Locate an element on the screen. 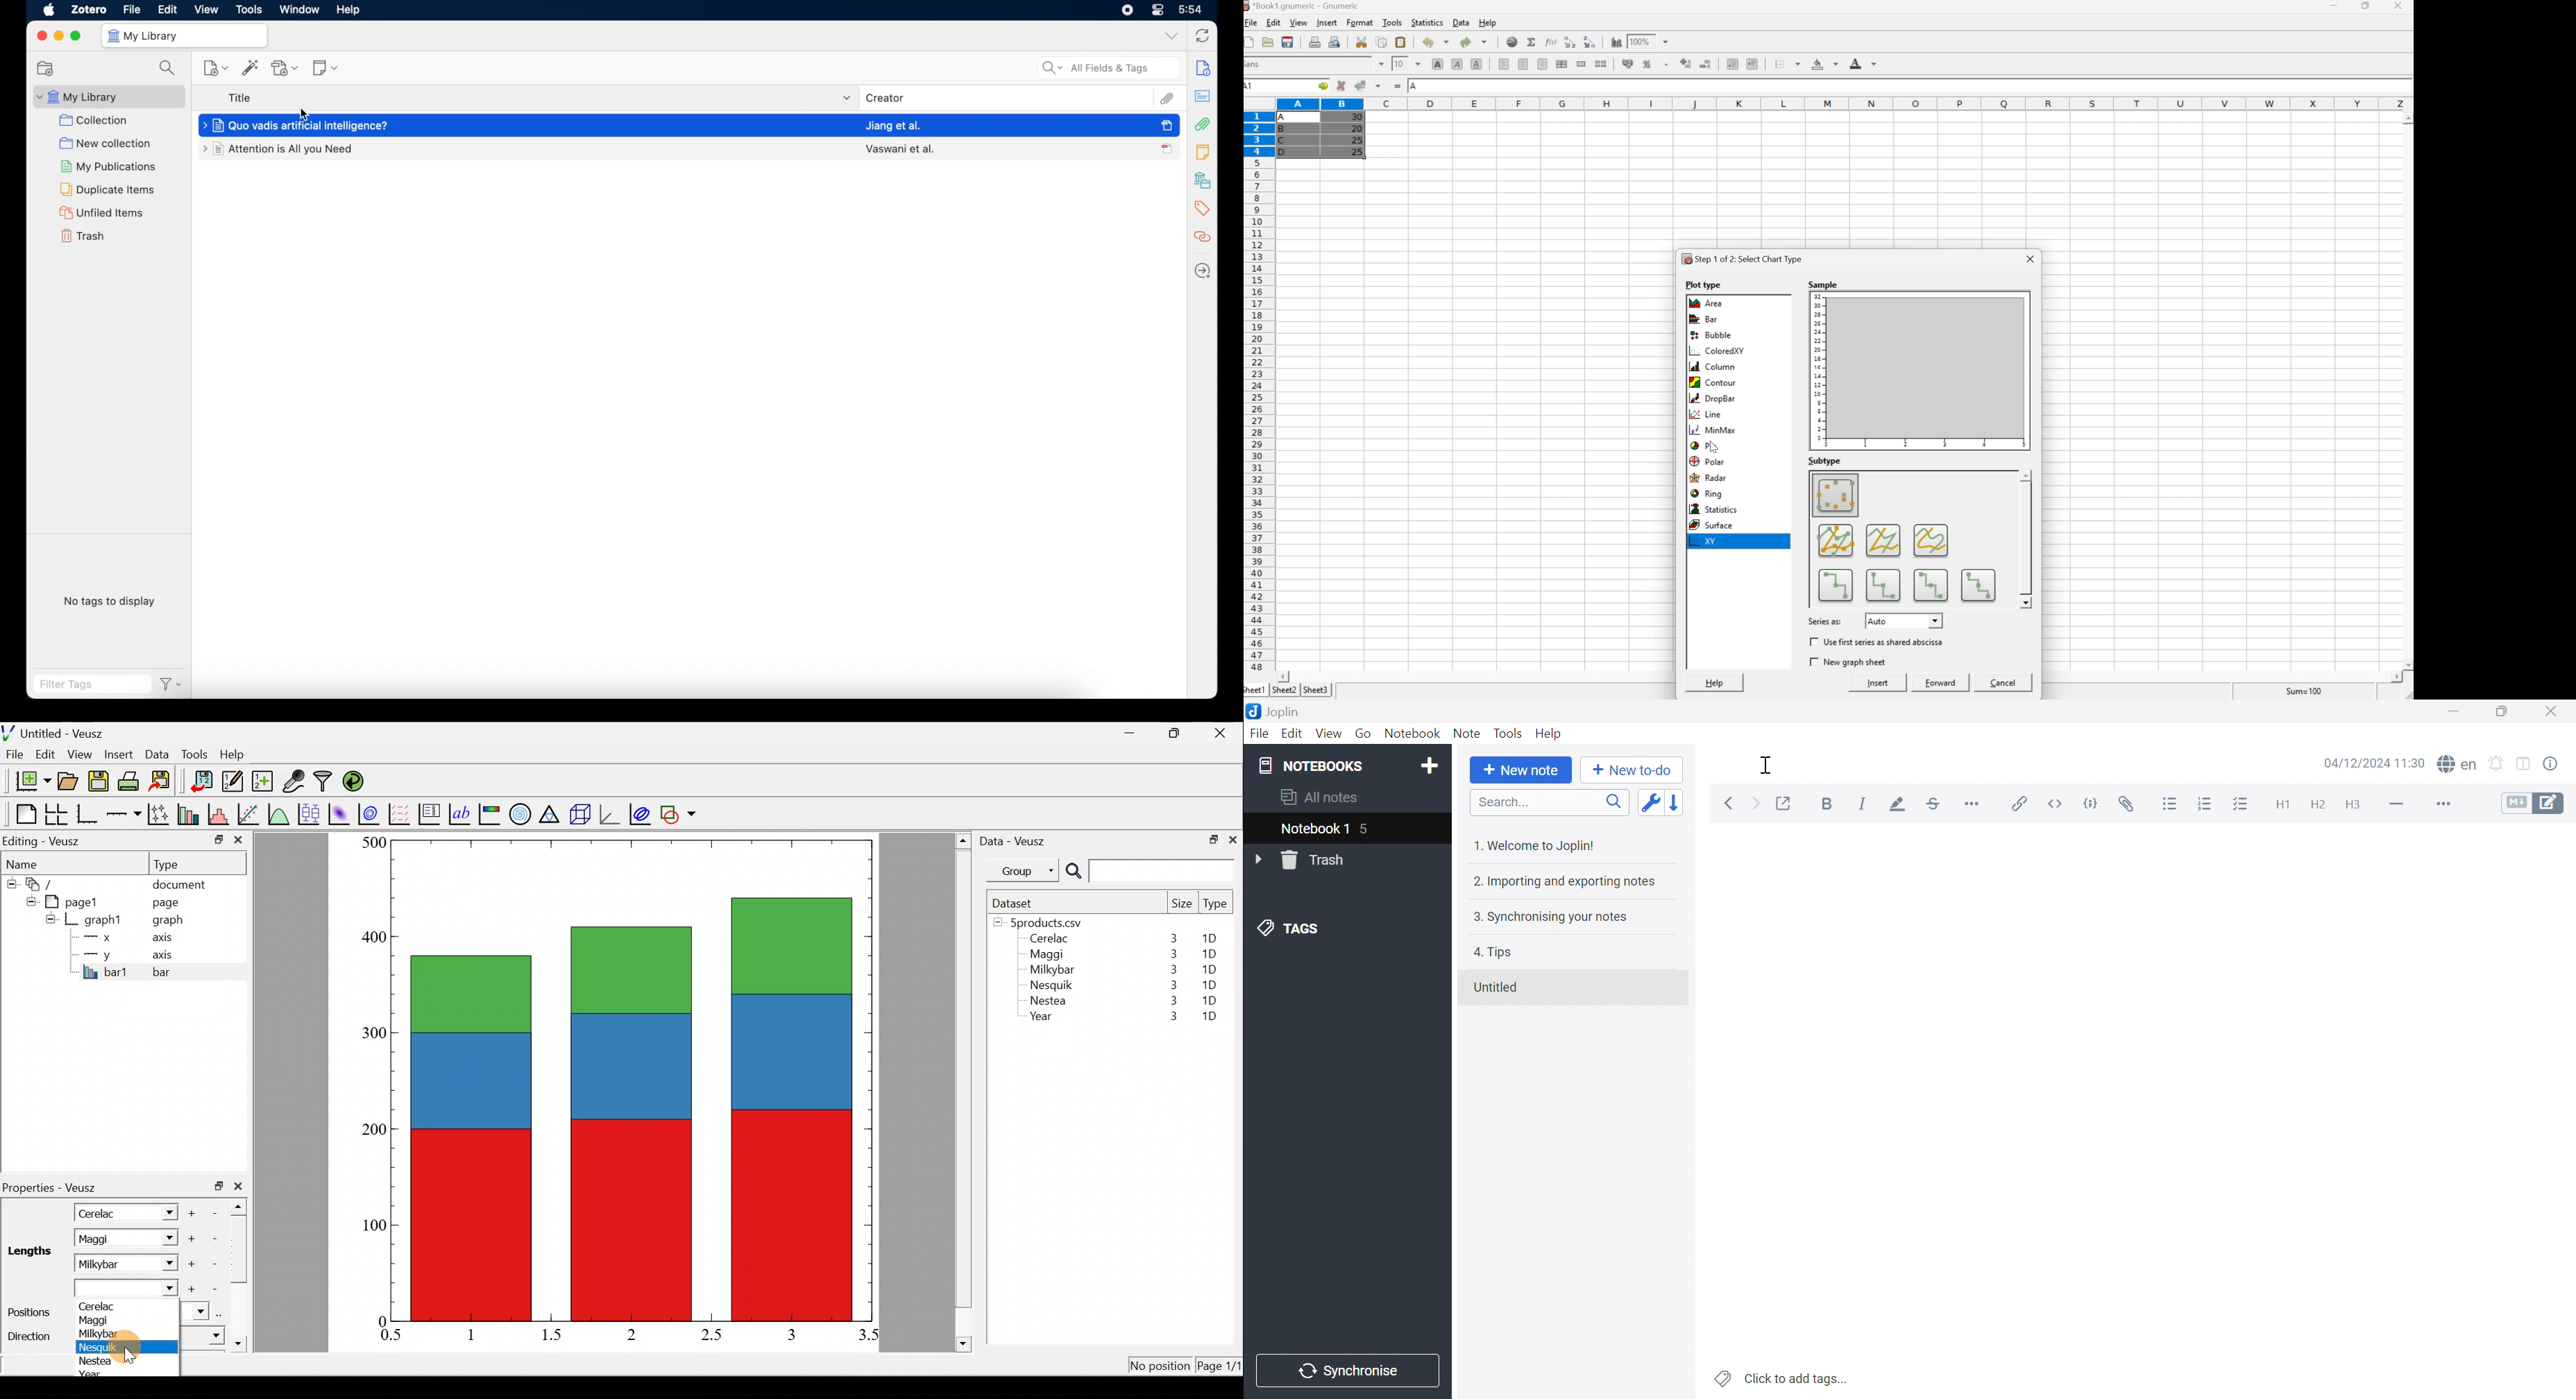  maximize is located at coordinates (77, 36).